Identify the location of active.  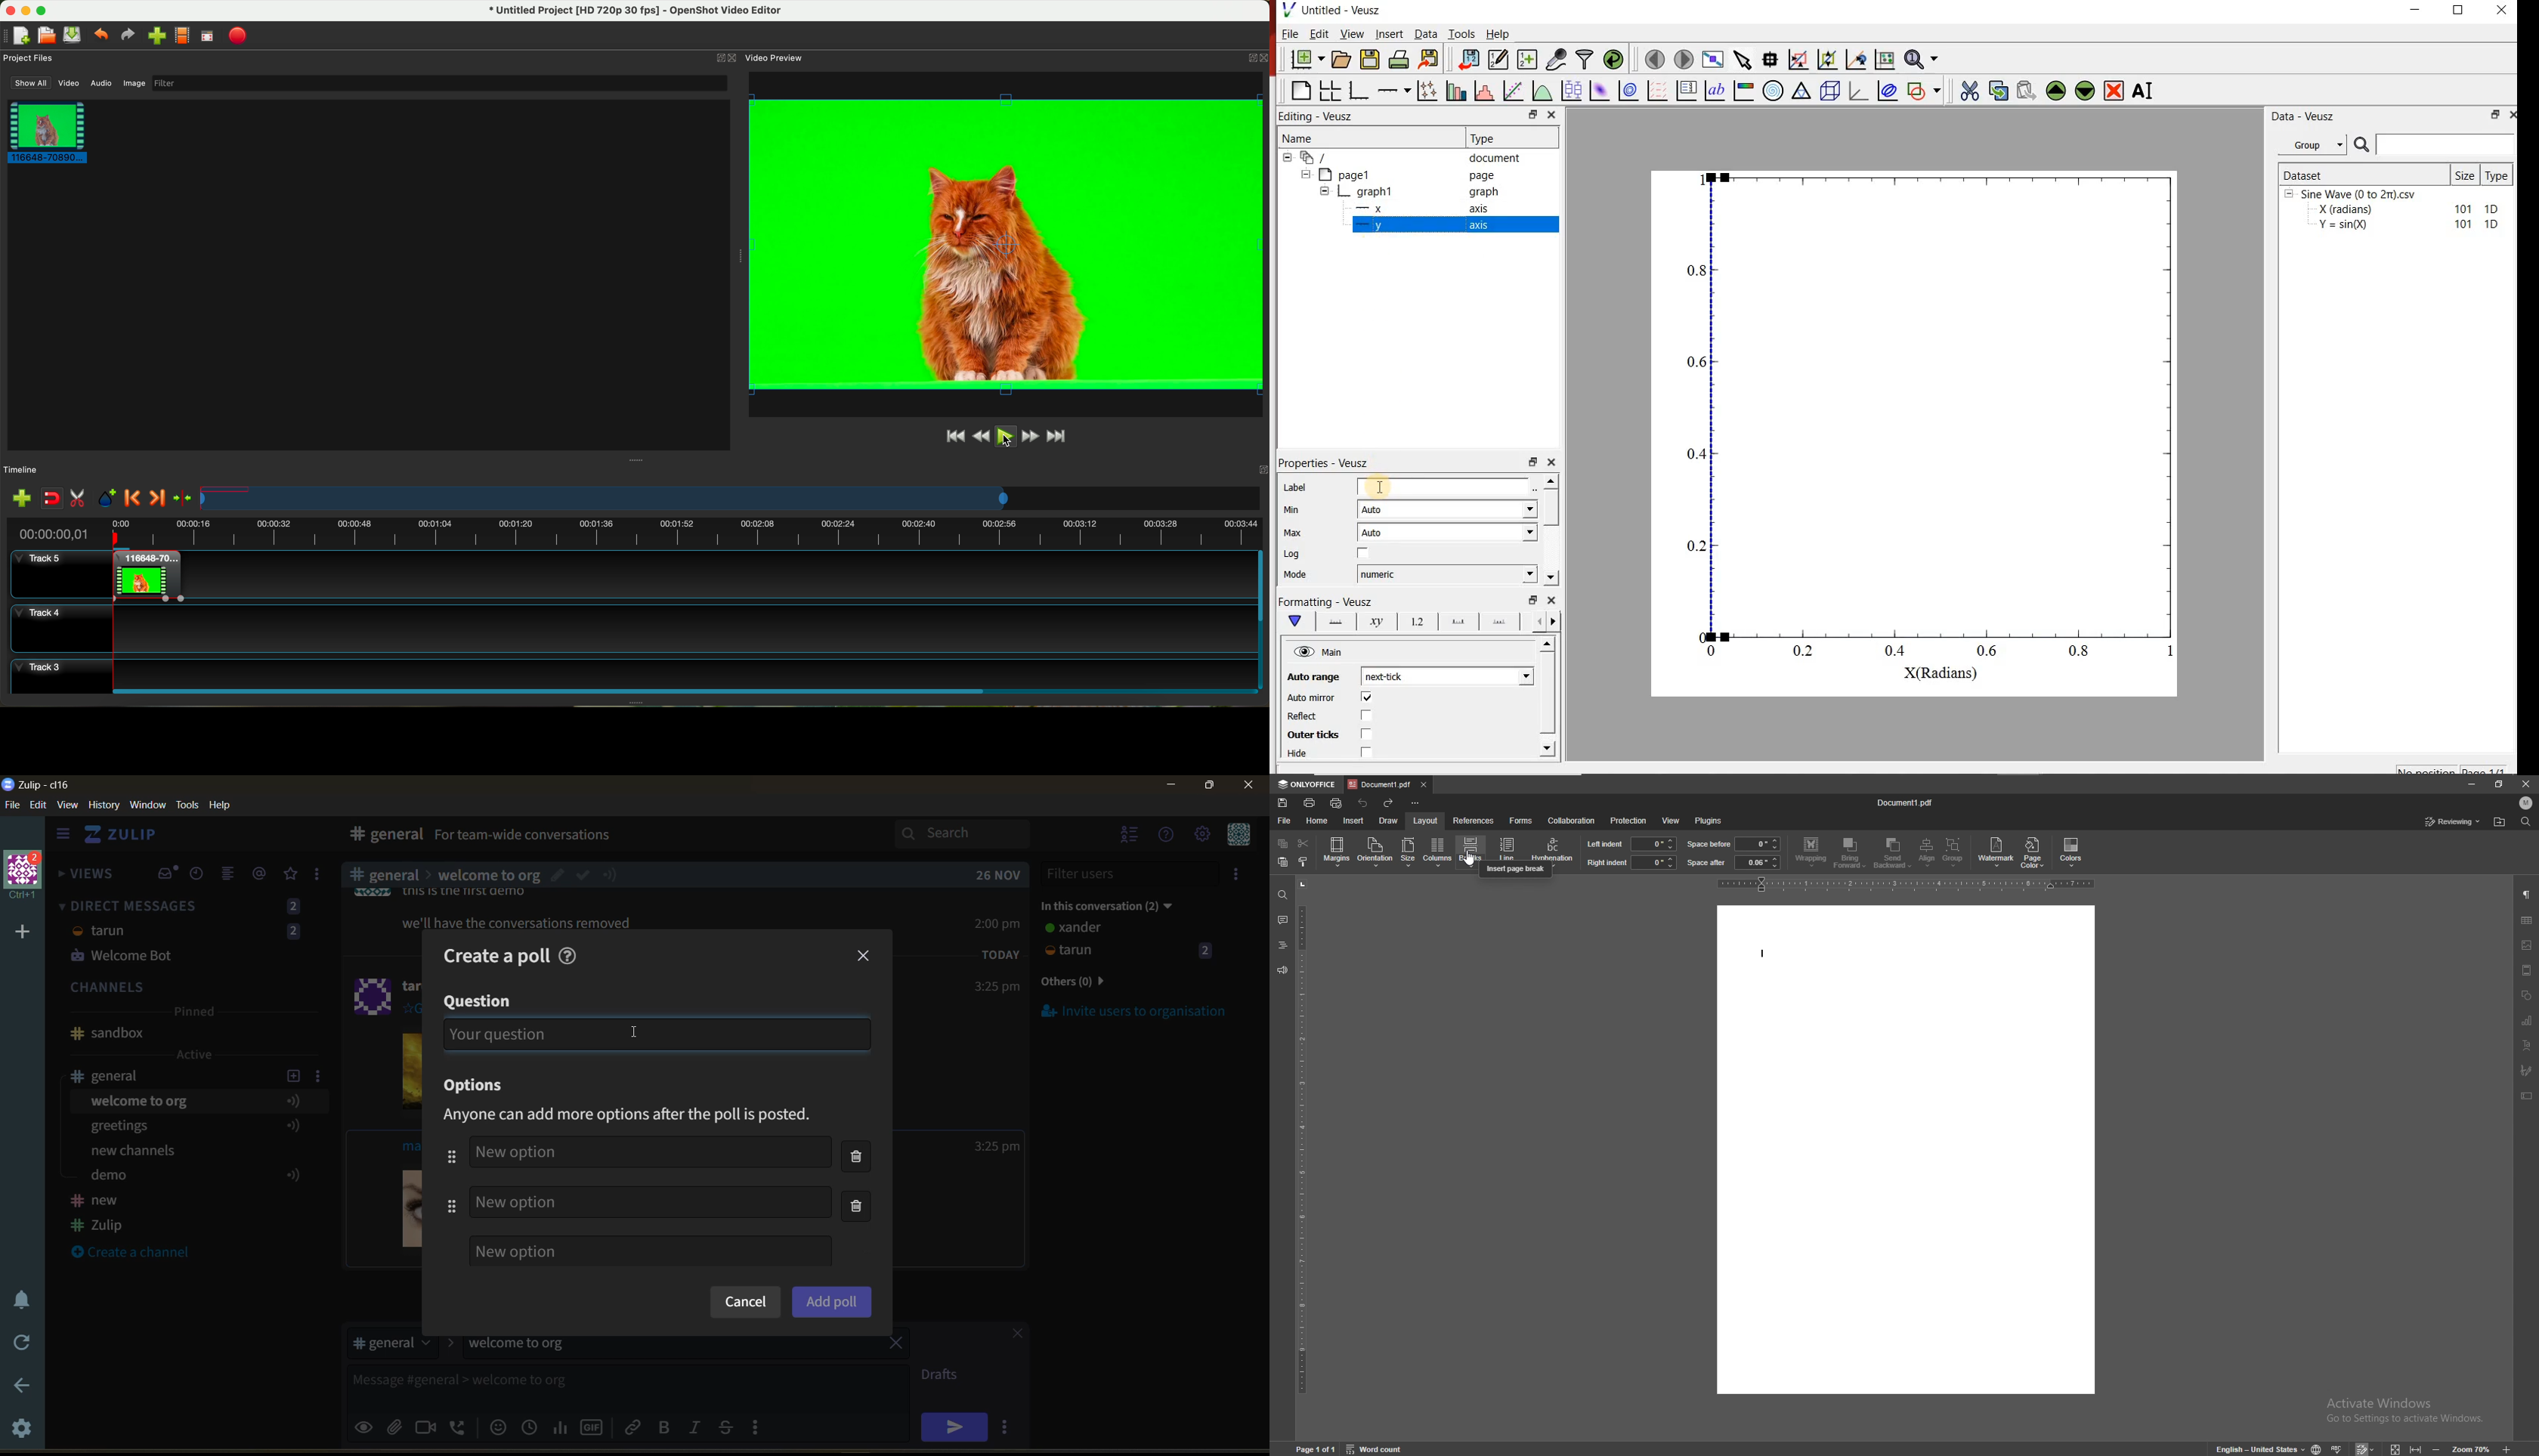
(196, 1055).